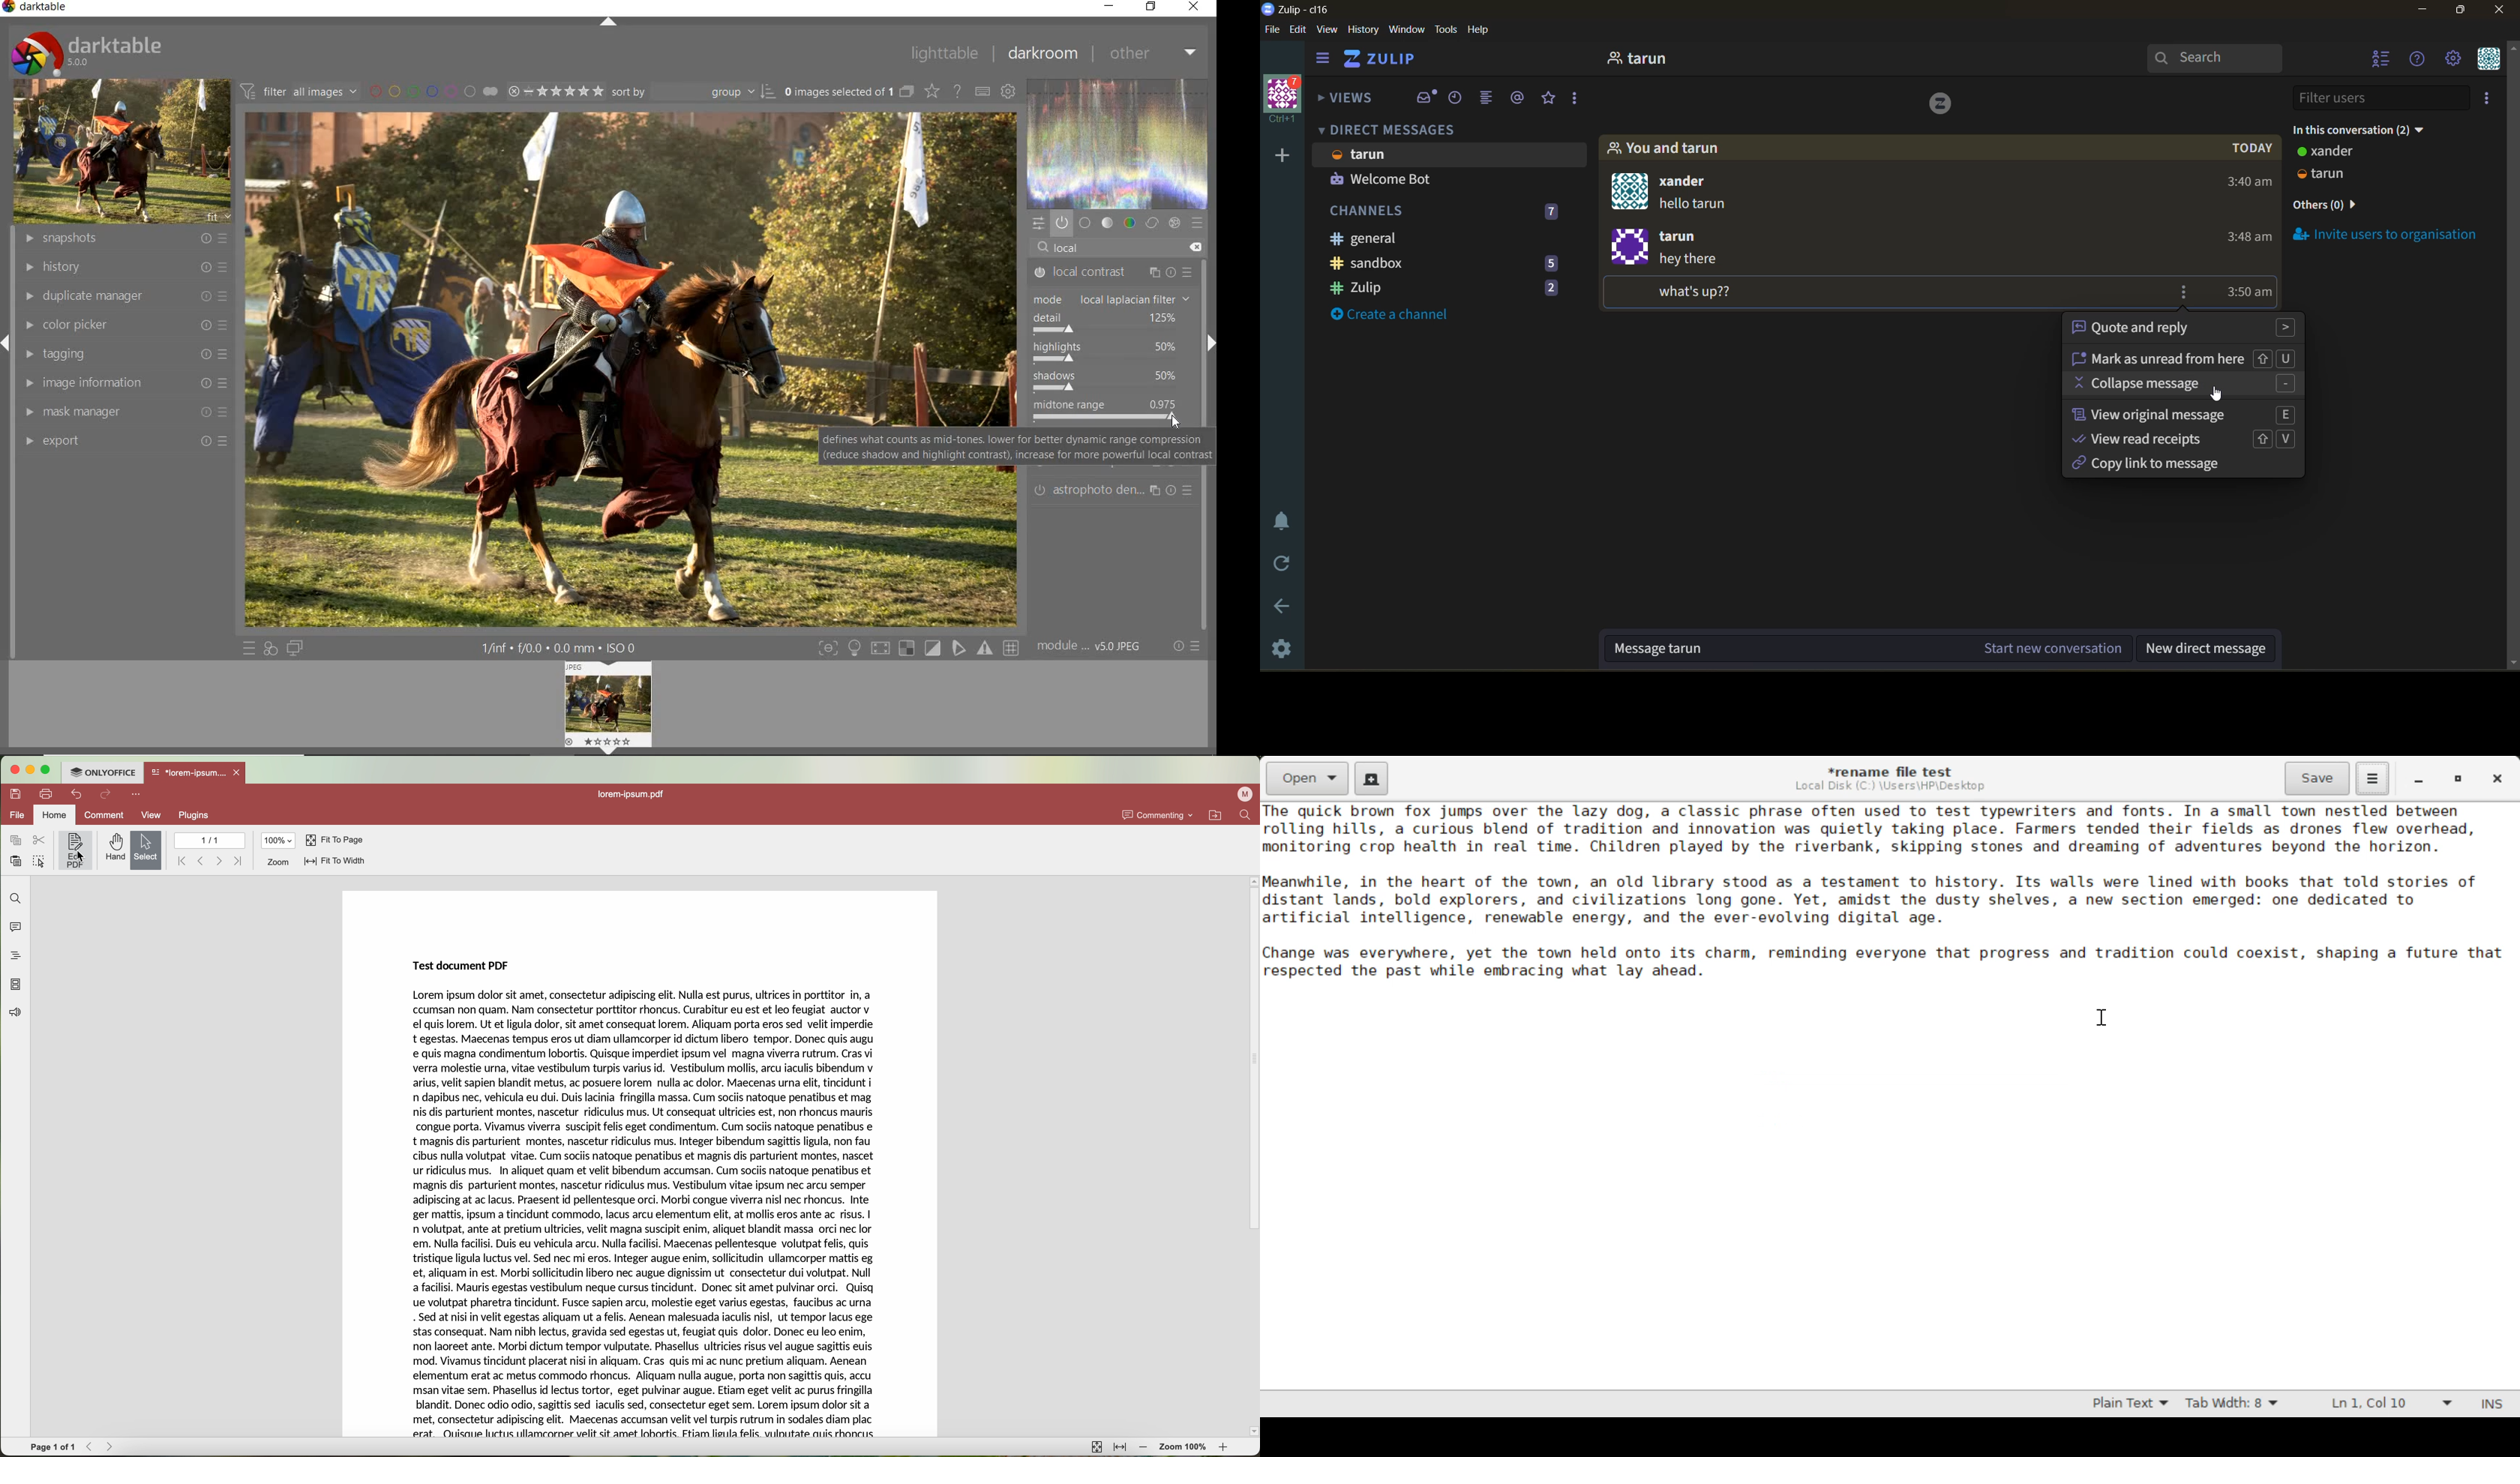 Image resolution: width=2520 pixels, height=1484 pixels. Describe the element at coordinates (1630, 246) in the screenshot. I see `profile icon` at that location.